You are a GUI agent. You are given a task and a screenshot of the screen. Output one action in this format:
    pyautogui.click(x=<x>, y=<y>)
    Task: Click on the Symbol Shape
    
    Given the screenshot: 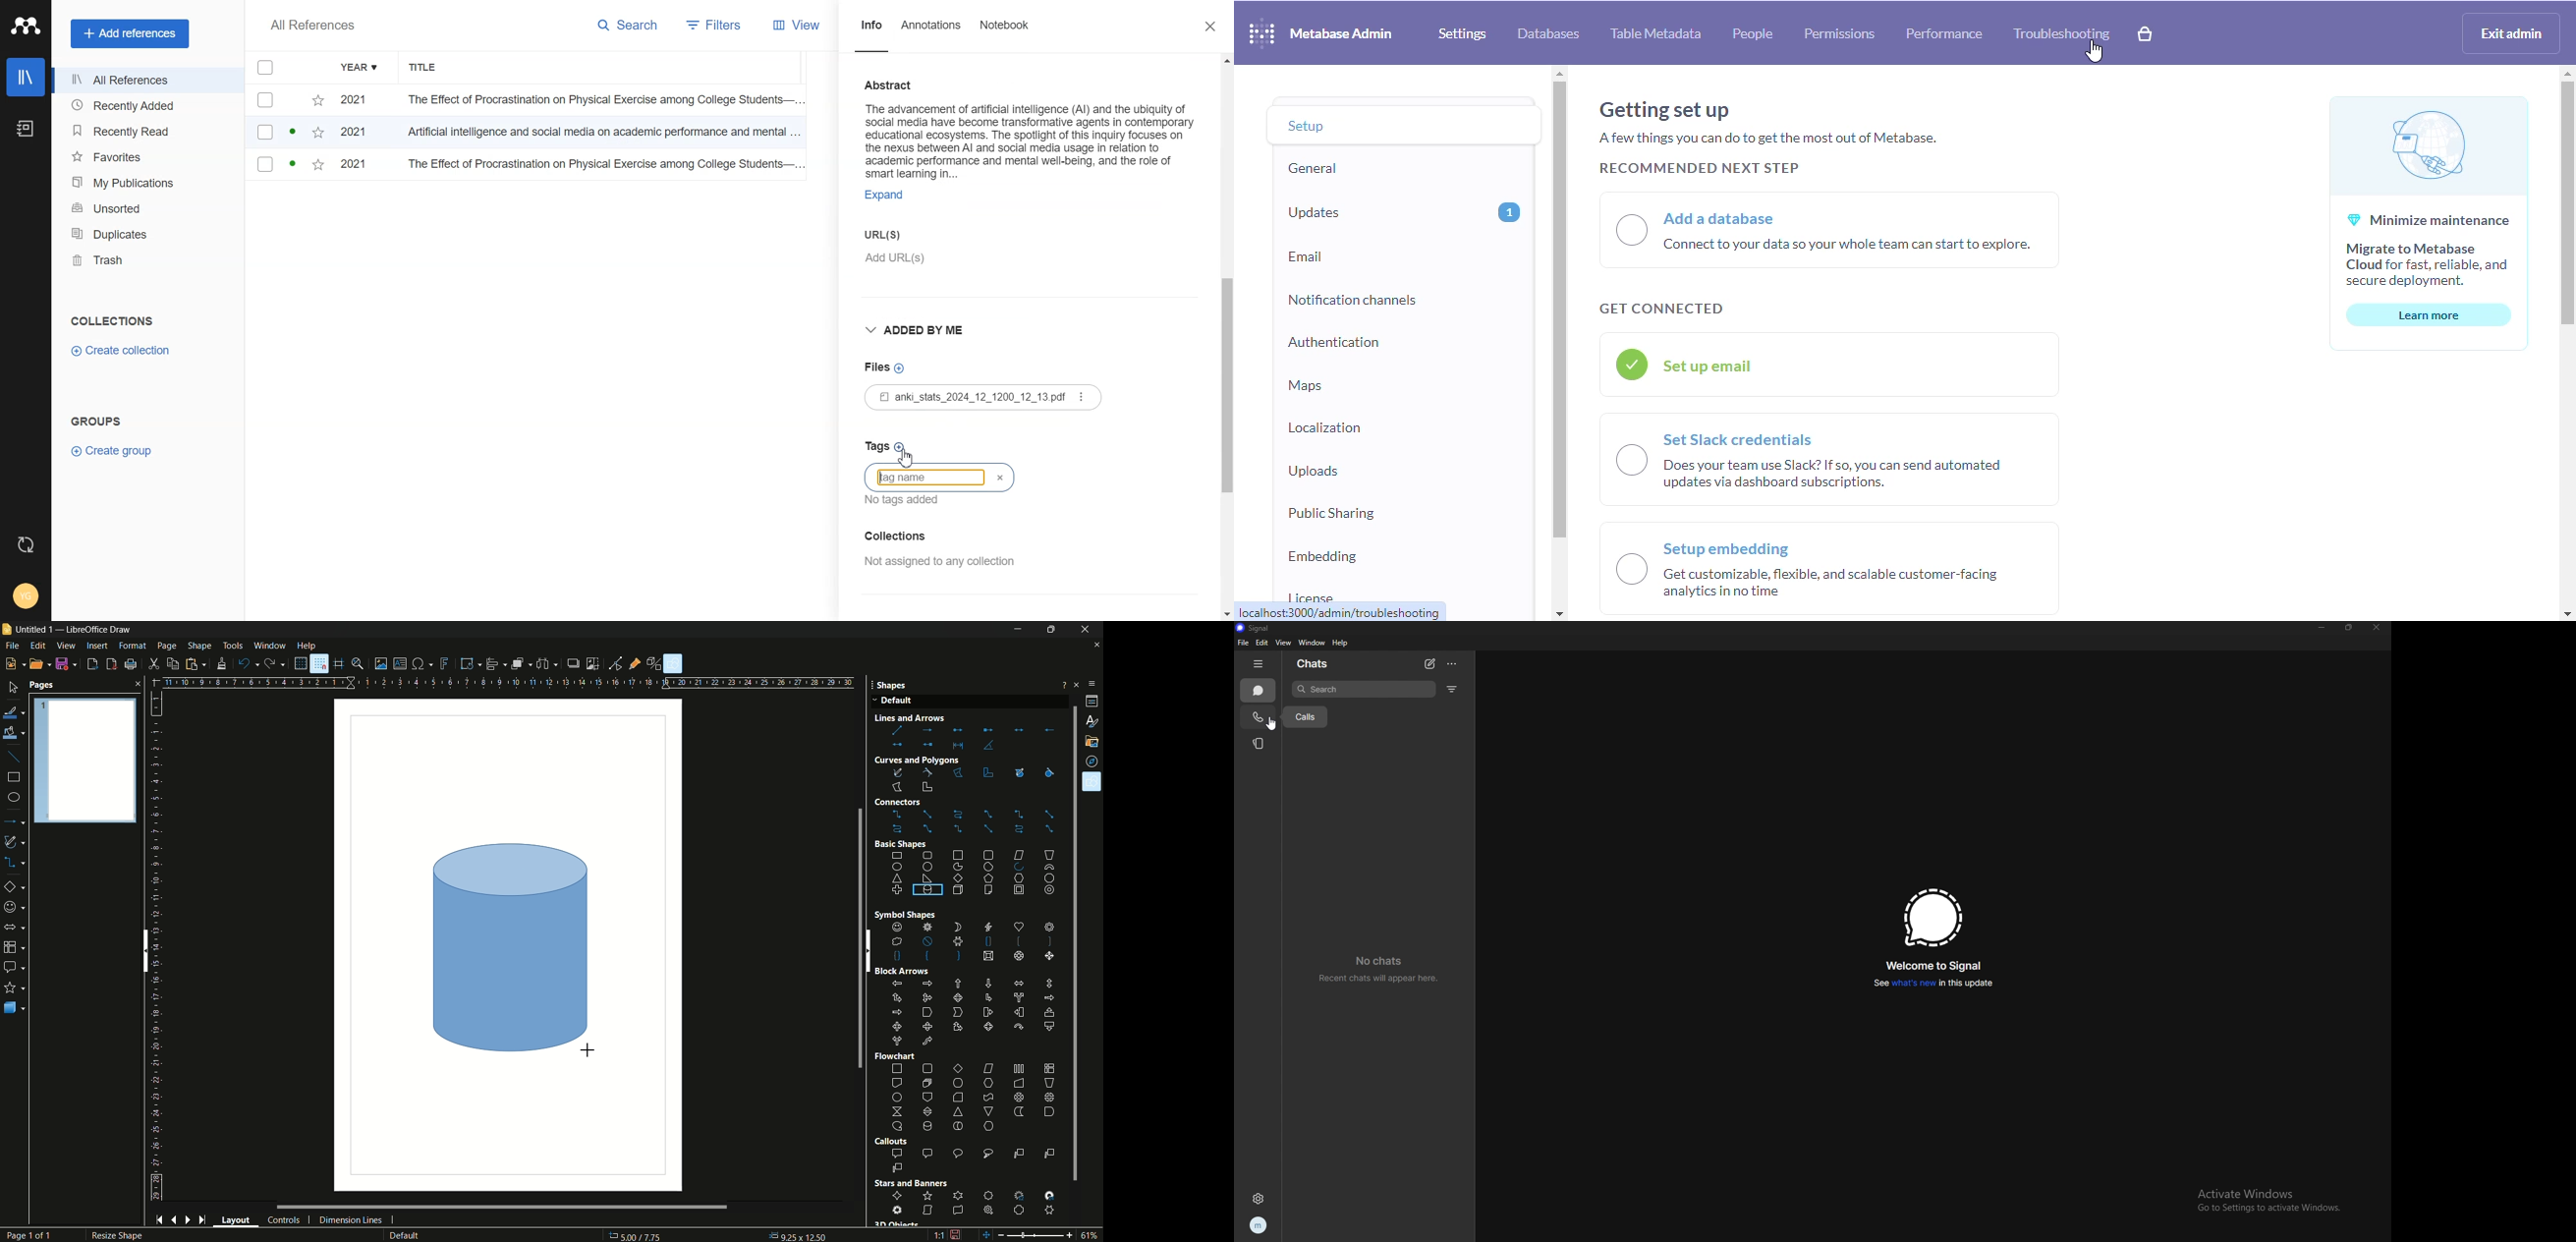 What is the action you would take?
    pyautogui.click(x=896, y=915)
    